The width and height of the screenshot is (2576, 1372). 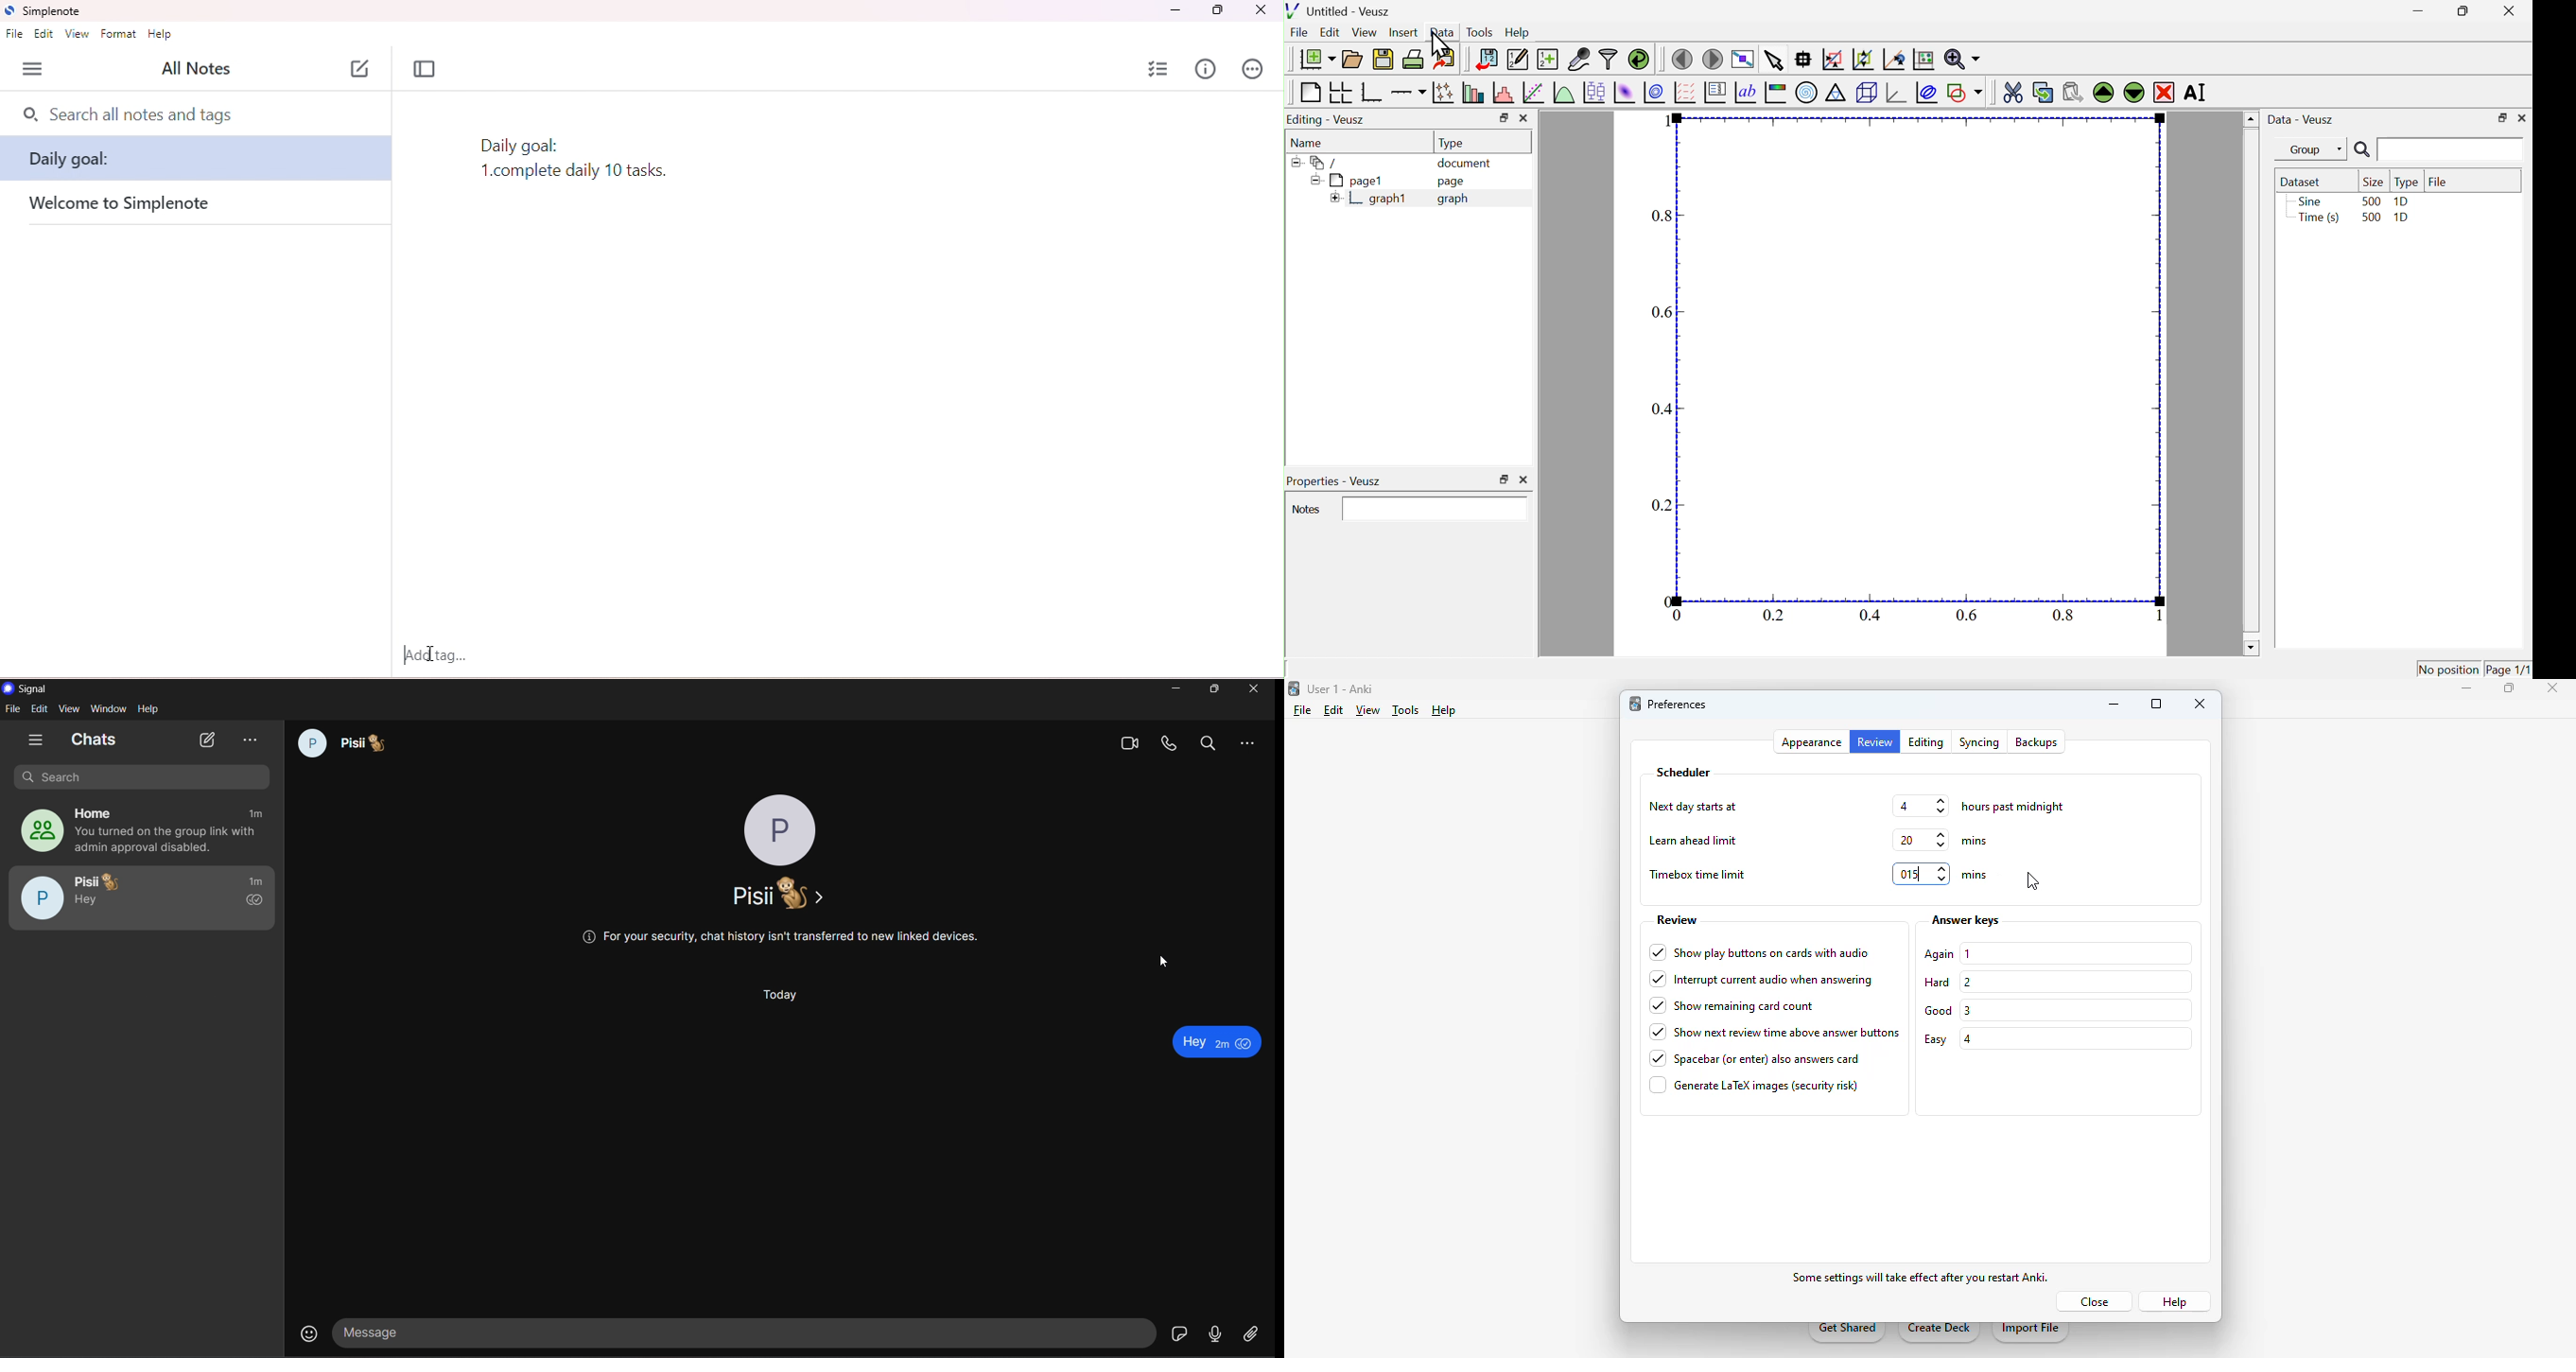 I want to click on view, so click(x=70, y=709).